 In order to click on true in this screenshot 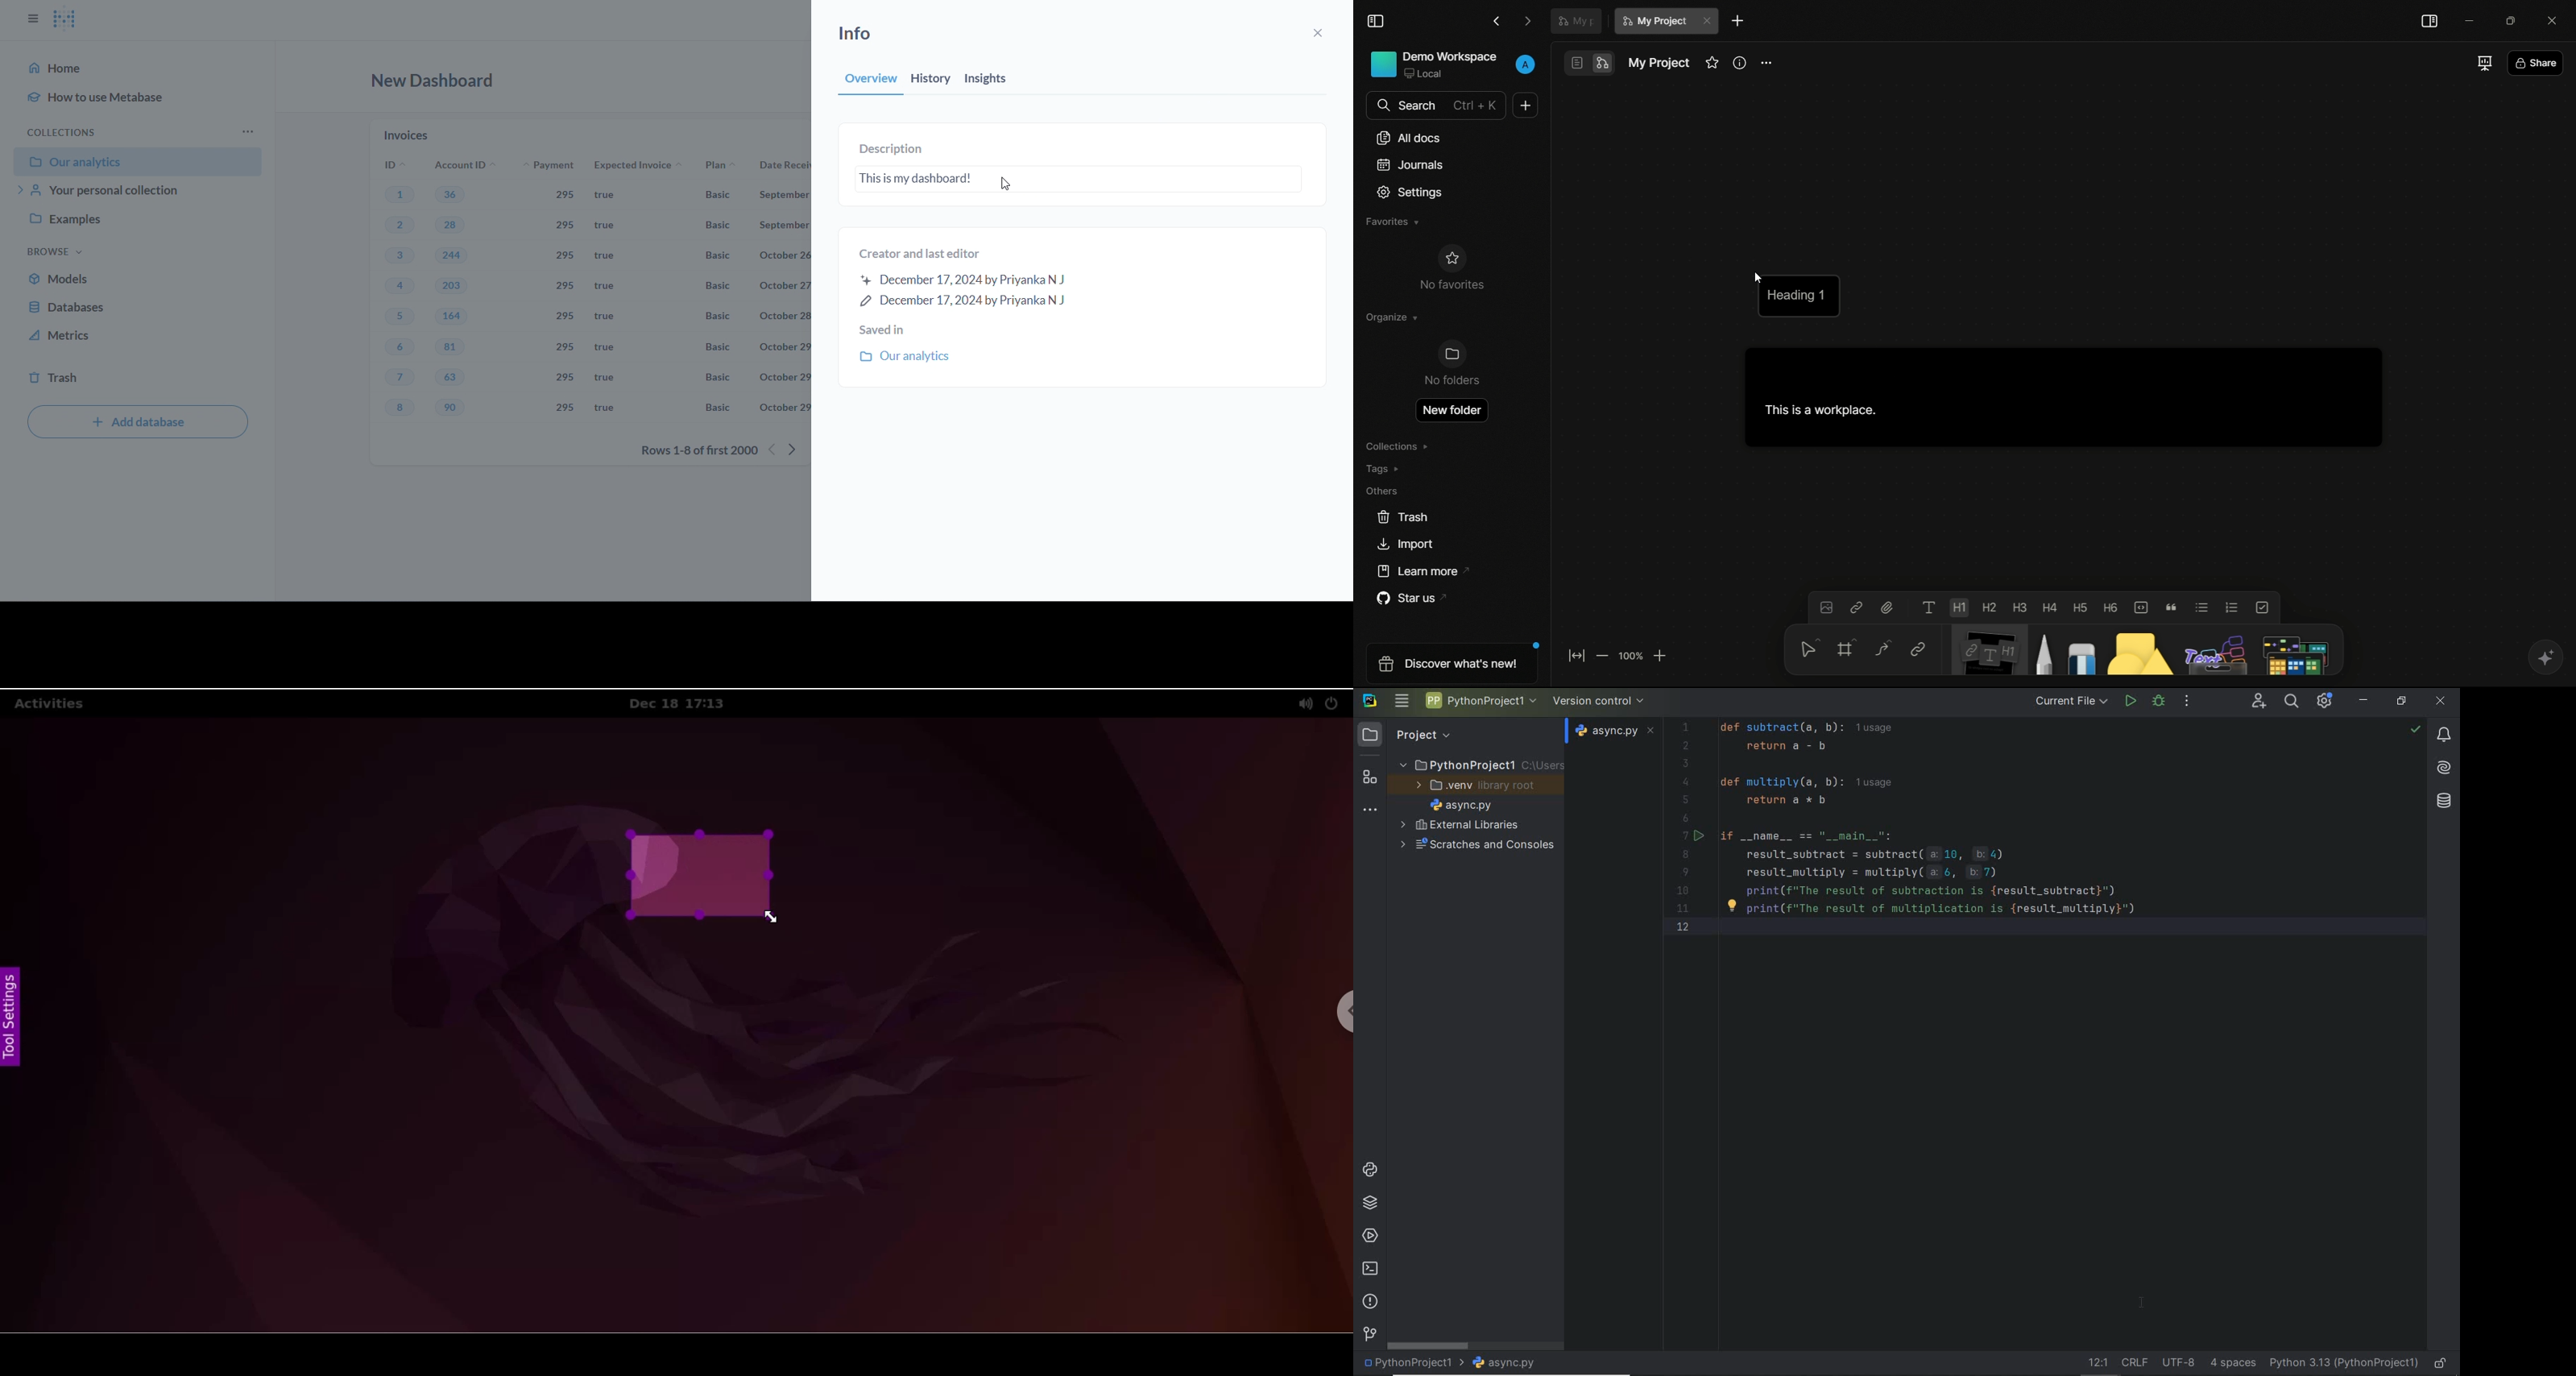, I will do `click(604, 348)`.